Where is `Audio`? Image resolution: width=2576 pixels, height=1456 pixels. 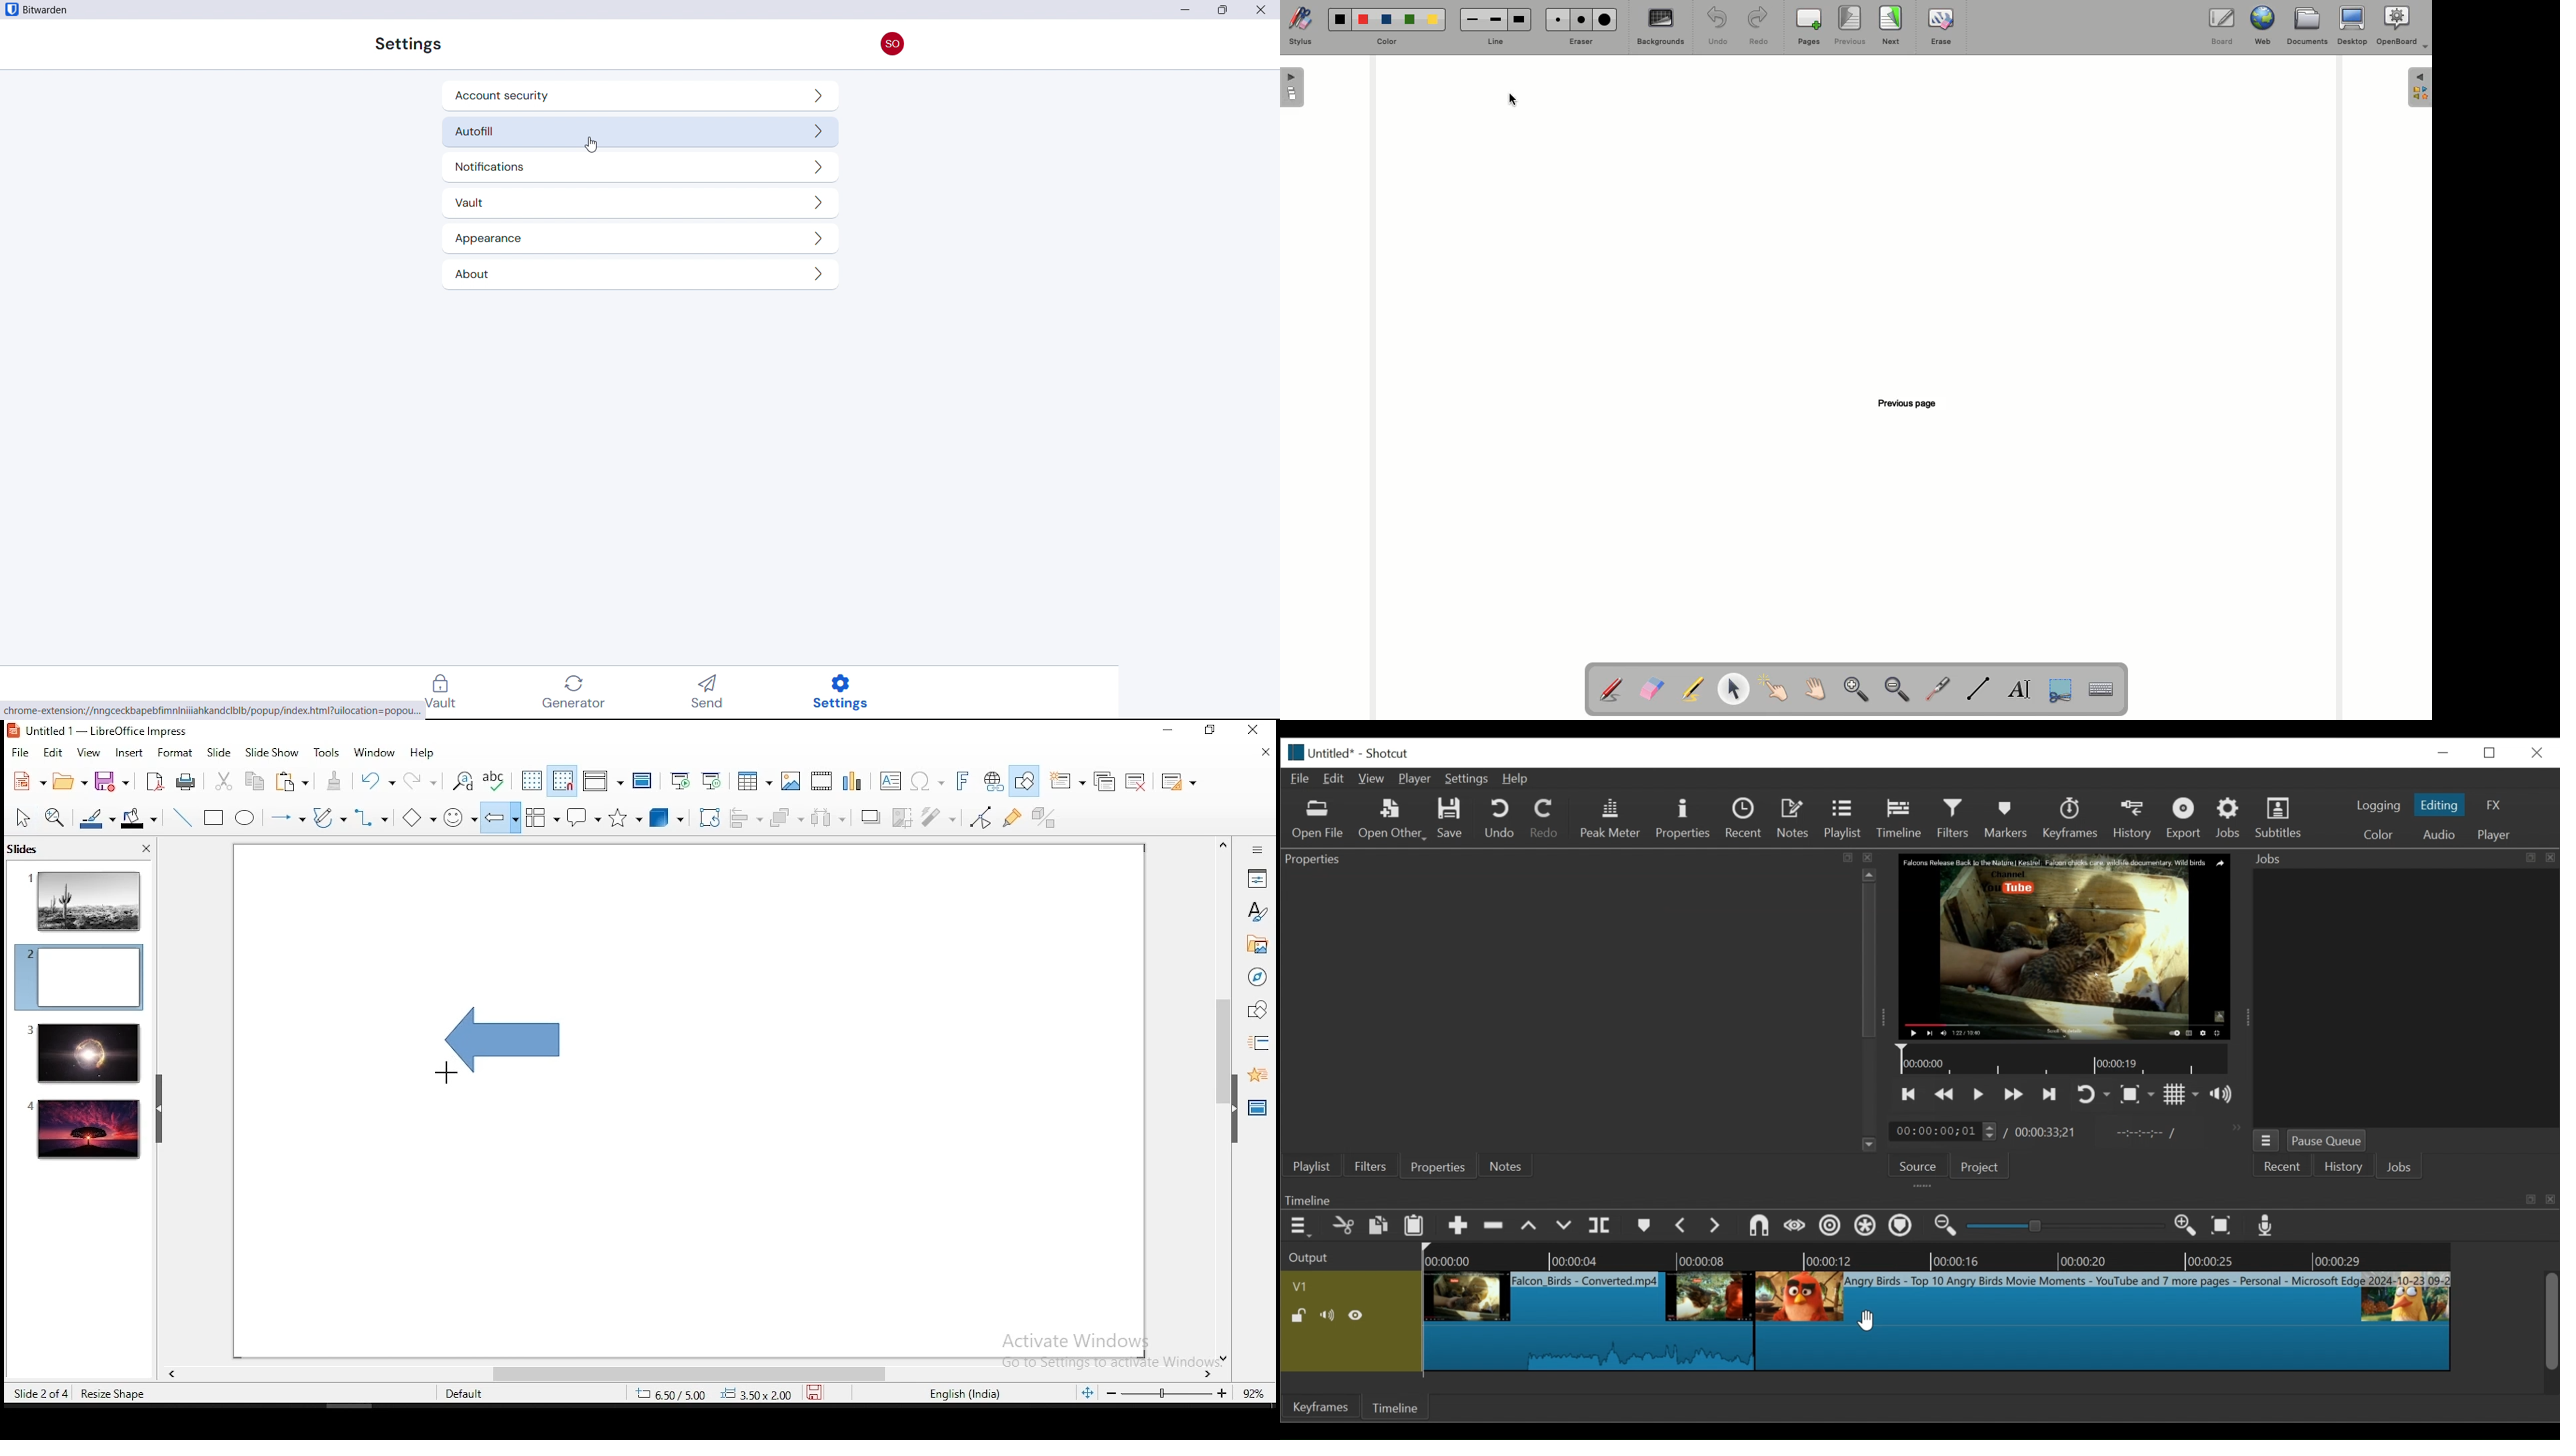
Audio is located at coordinates (2438, 835).